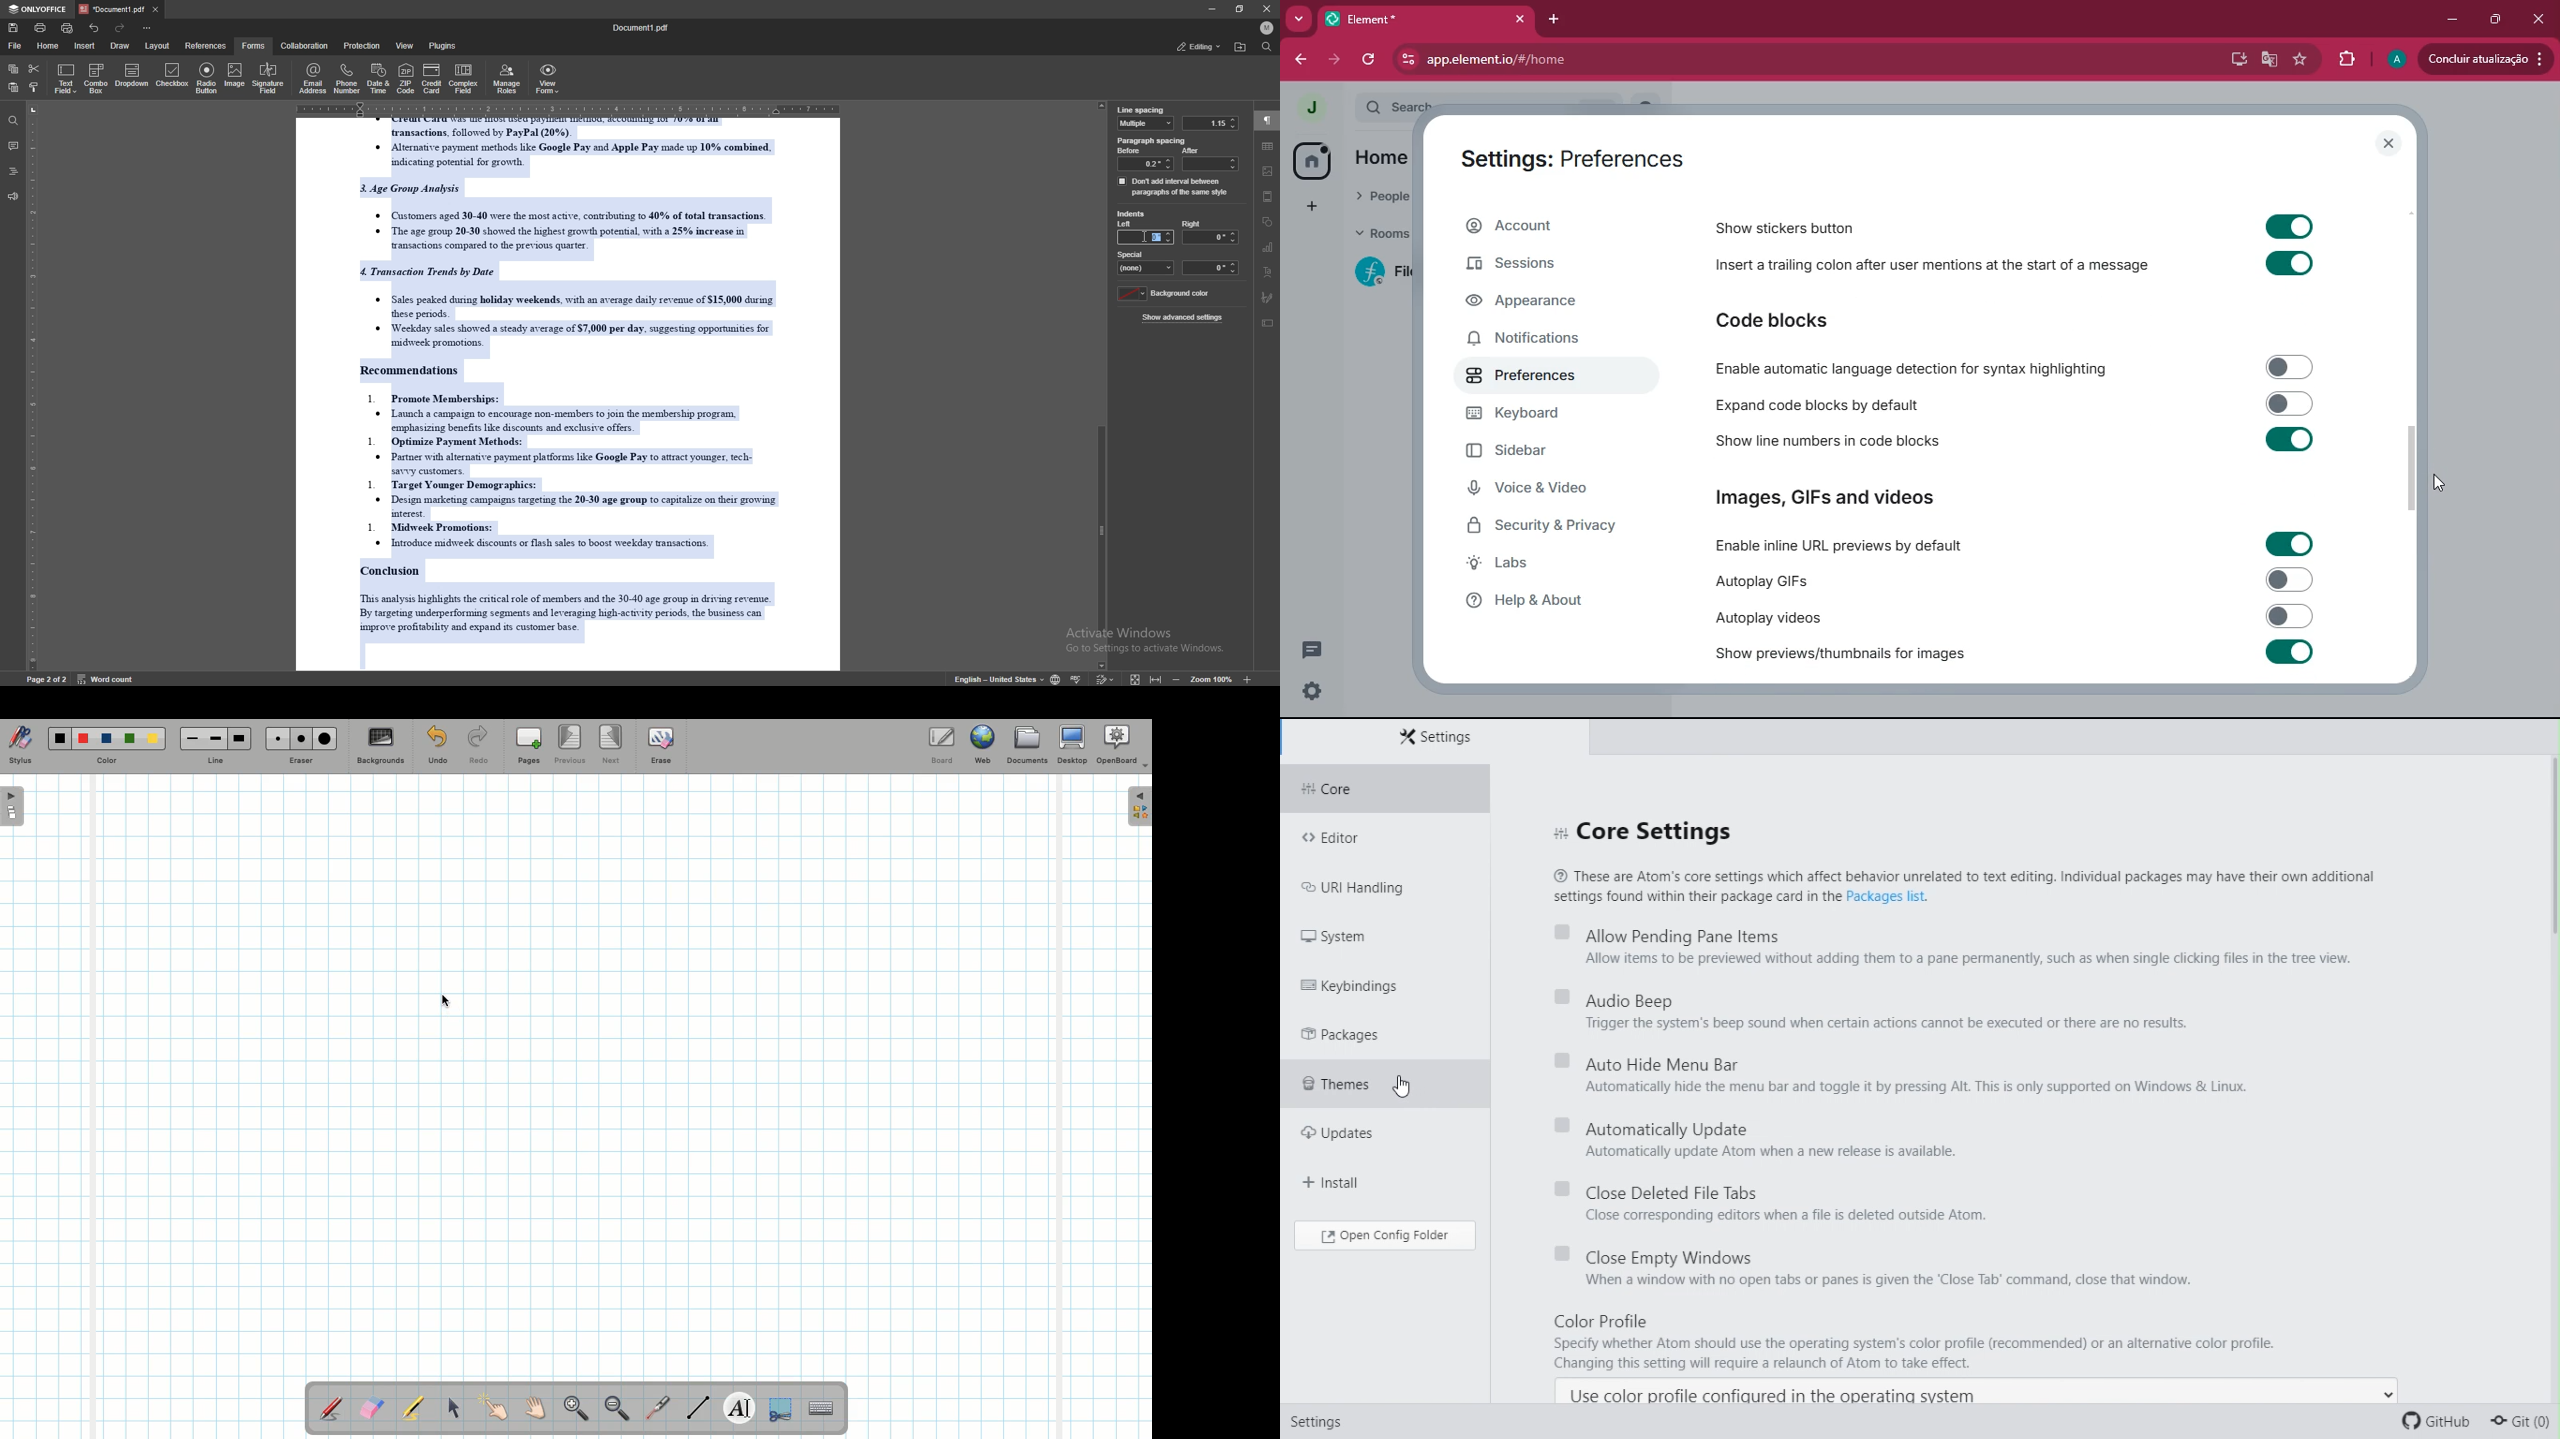  What do you see at coordinates (1380, 160) in the screenshot?
I see `home` at bounding box center [1380, 160].